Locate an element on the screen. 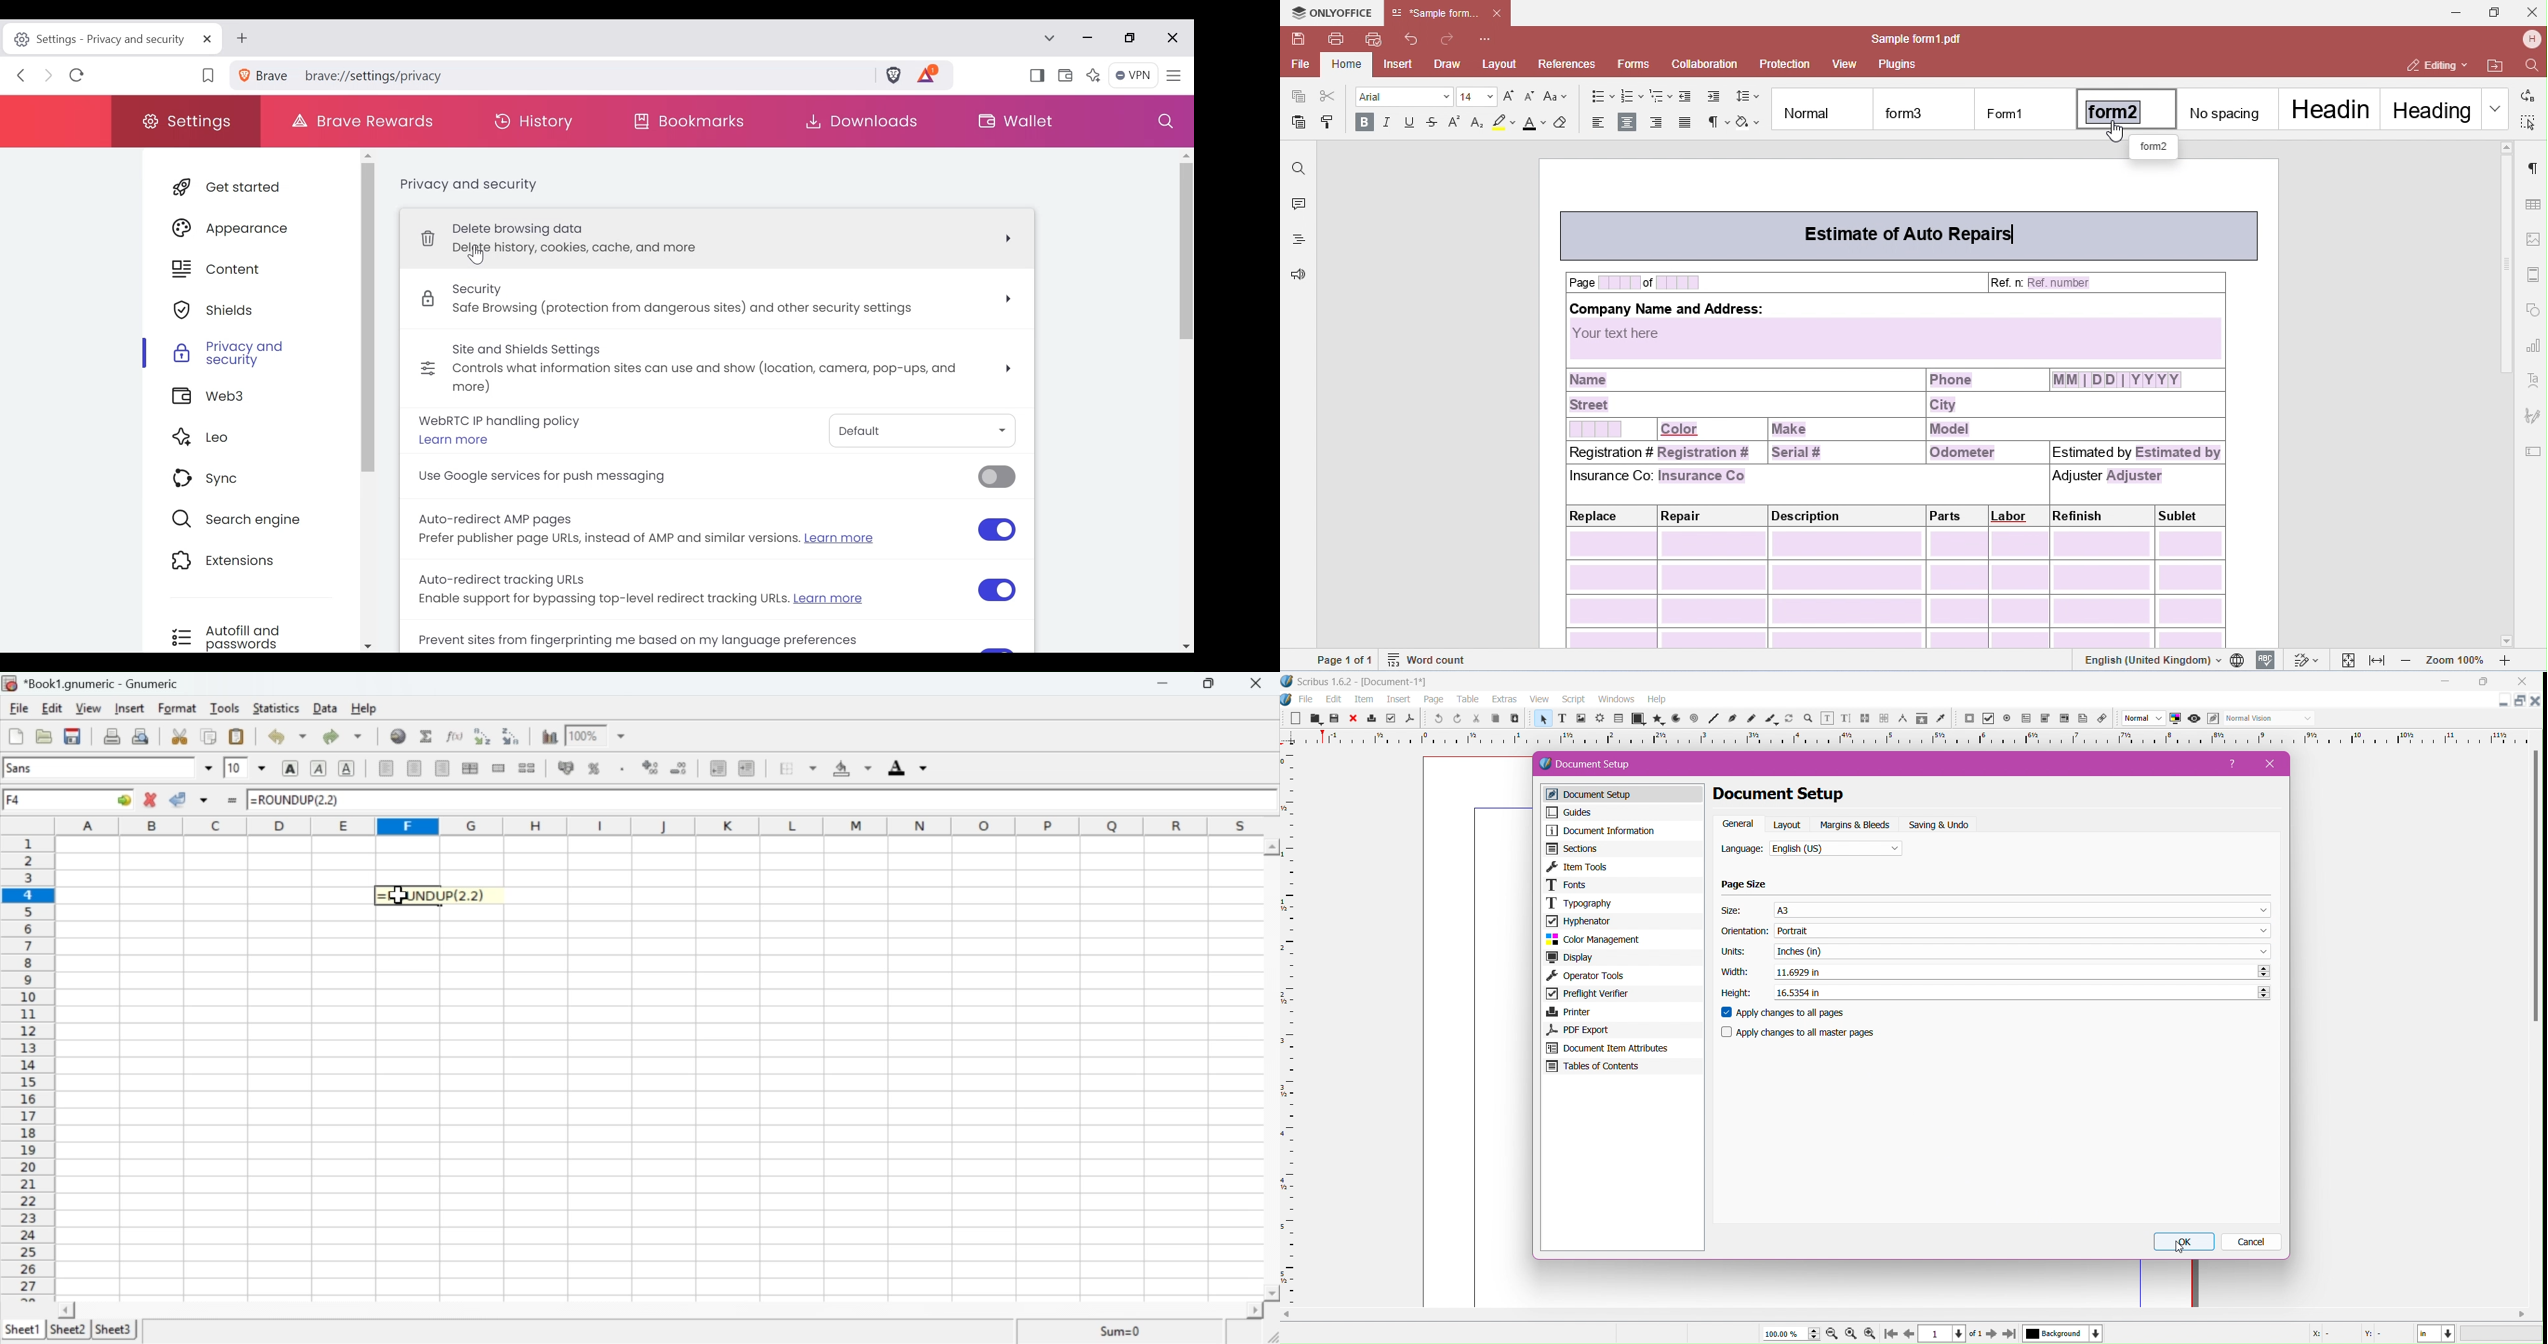  Guides is located at coordinates (1620, 812).